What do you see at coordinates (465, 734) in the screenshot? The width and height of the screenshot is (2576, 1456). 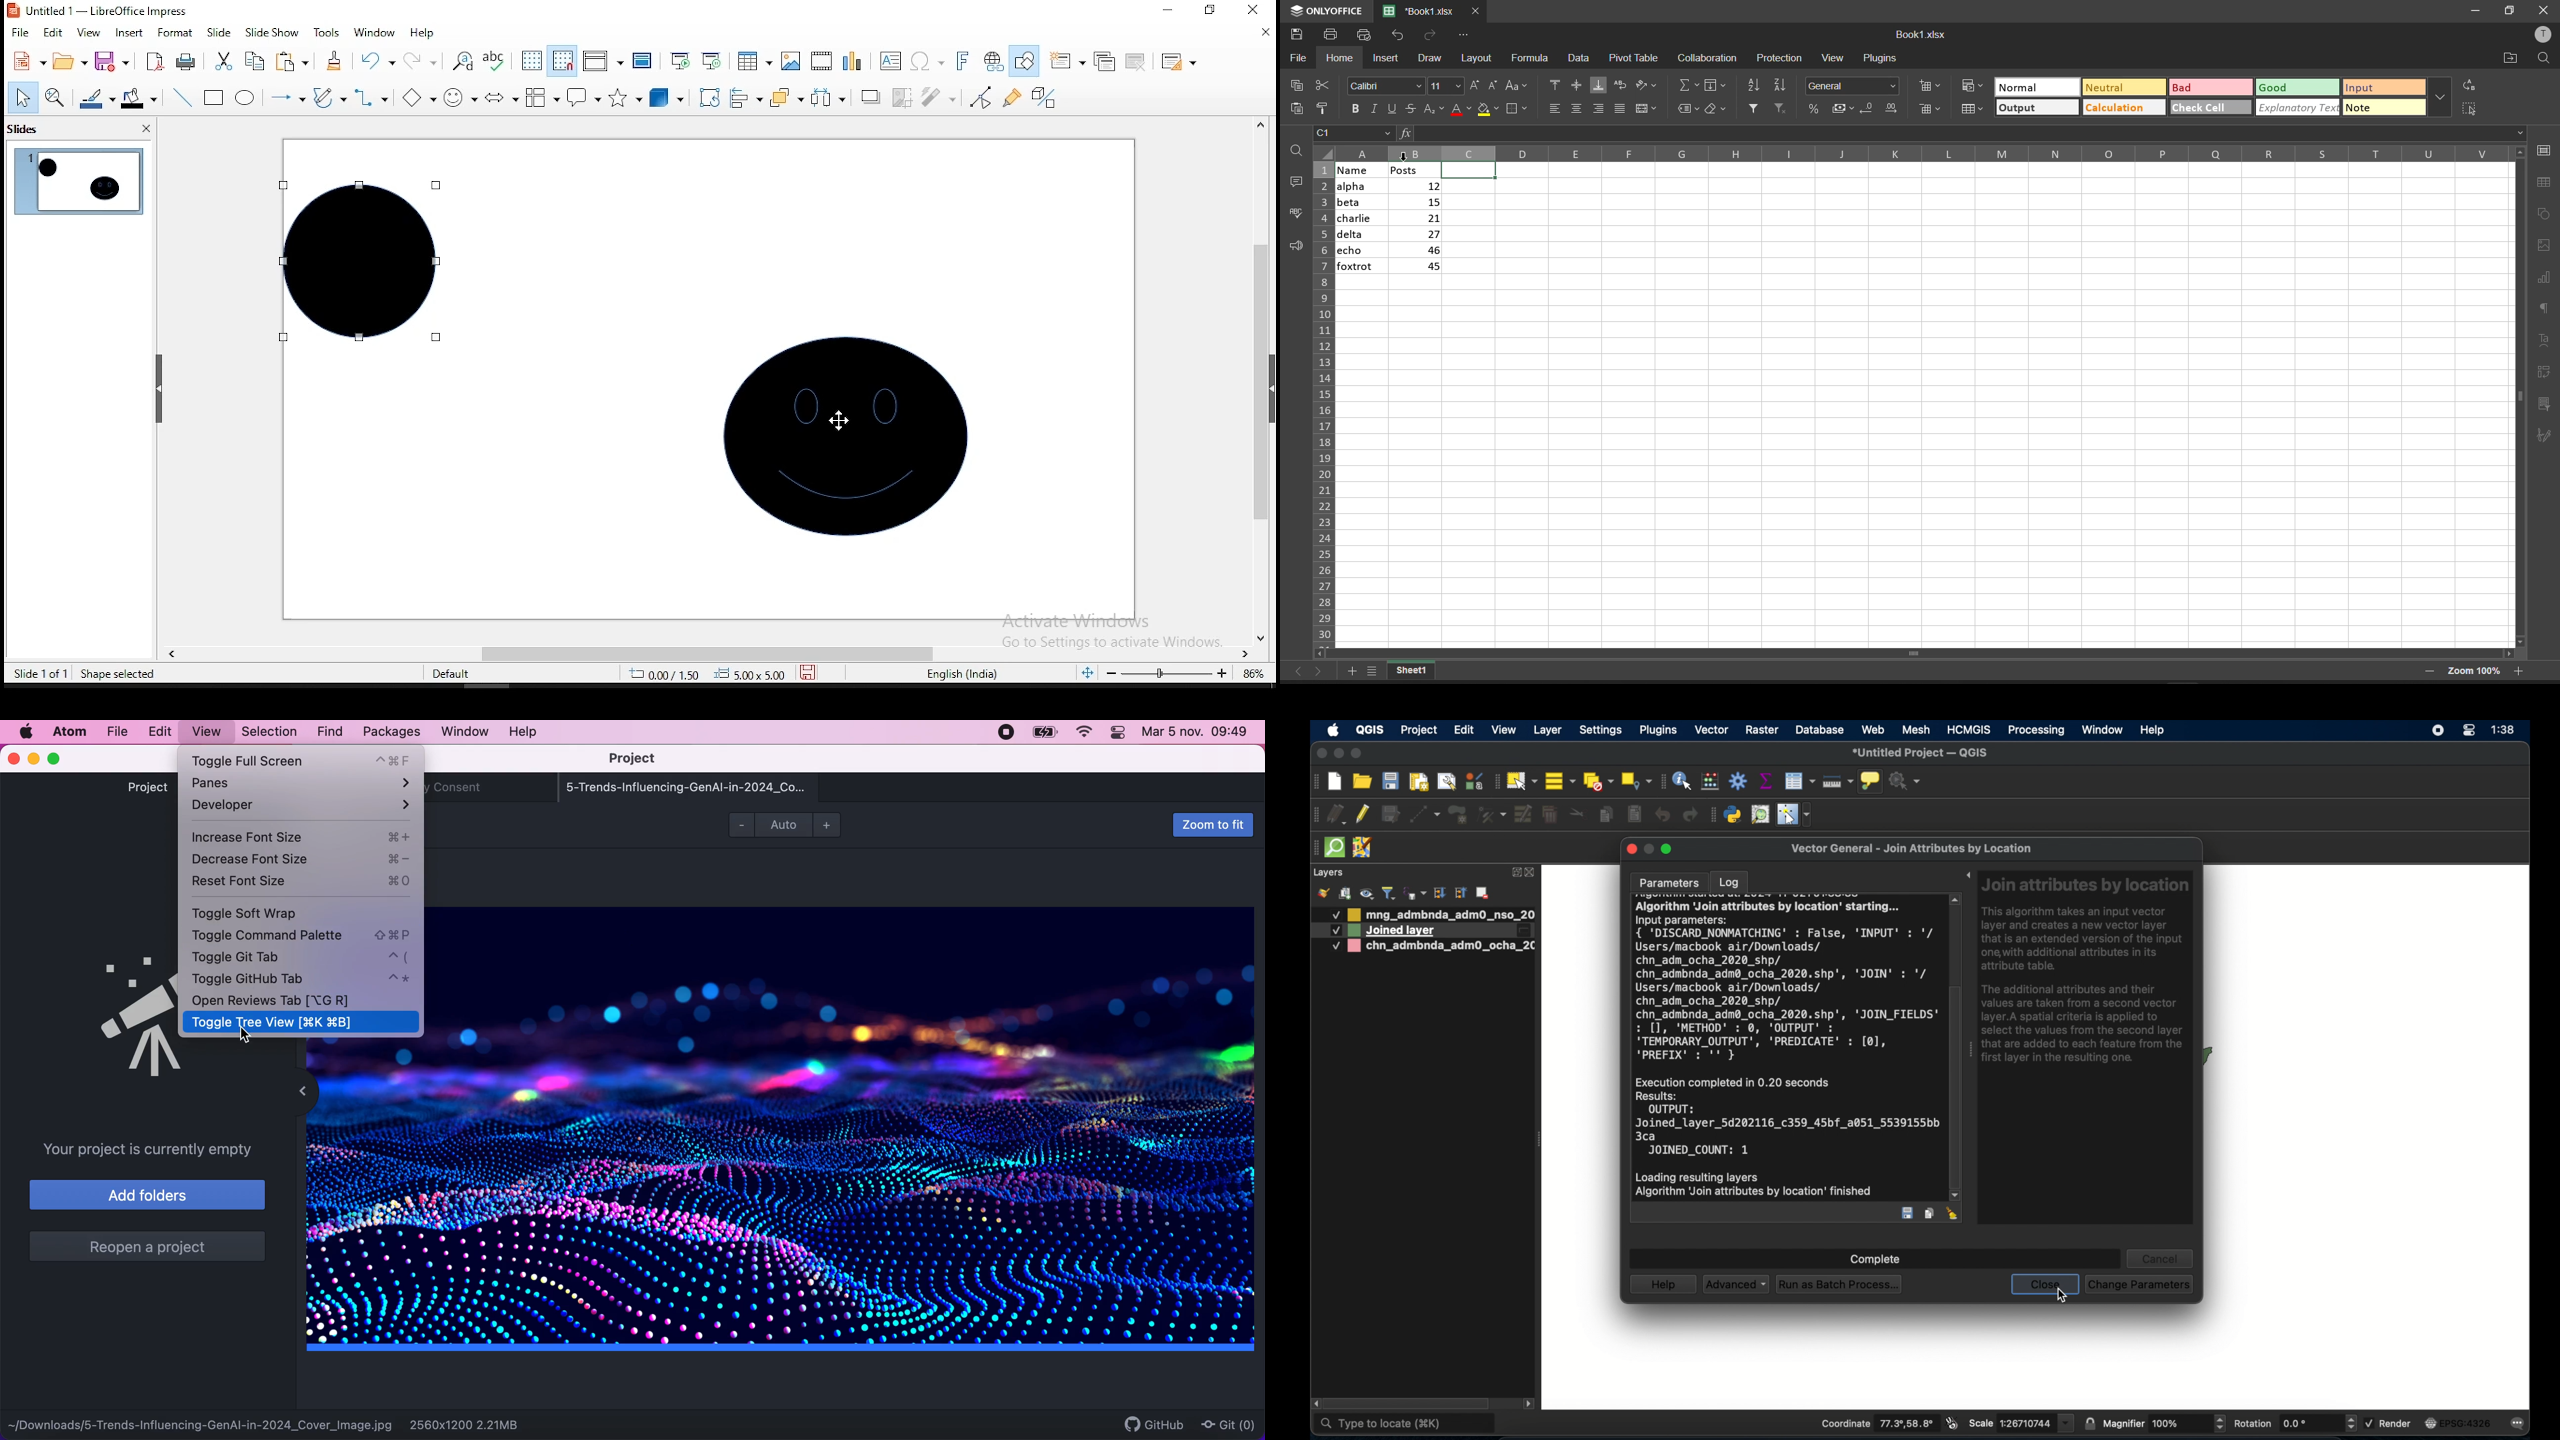 I see `window` at bounding box center [465, 734].